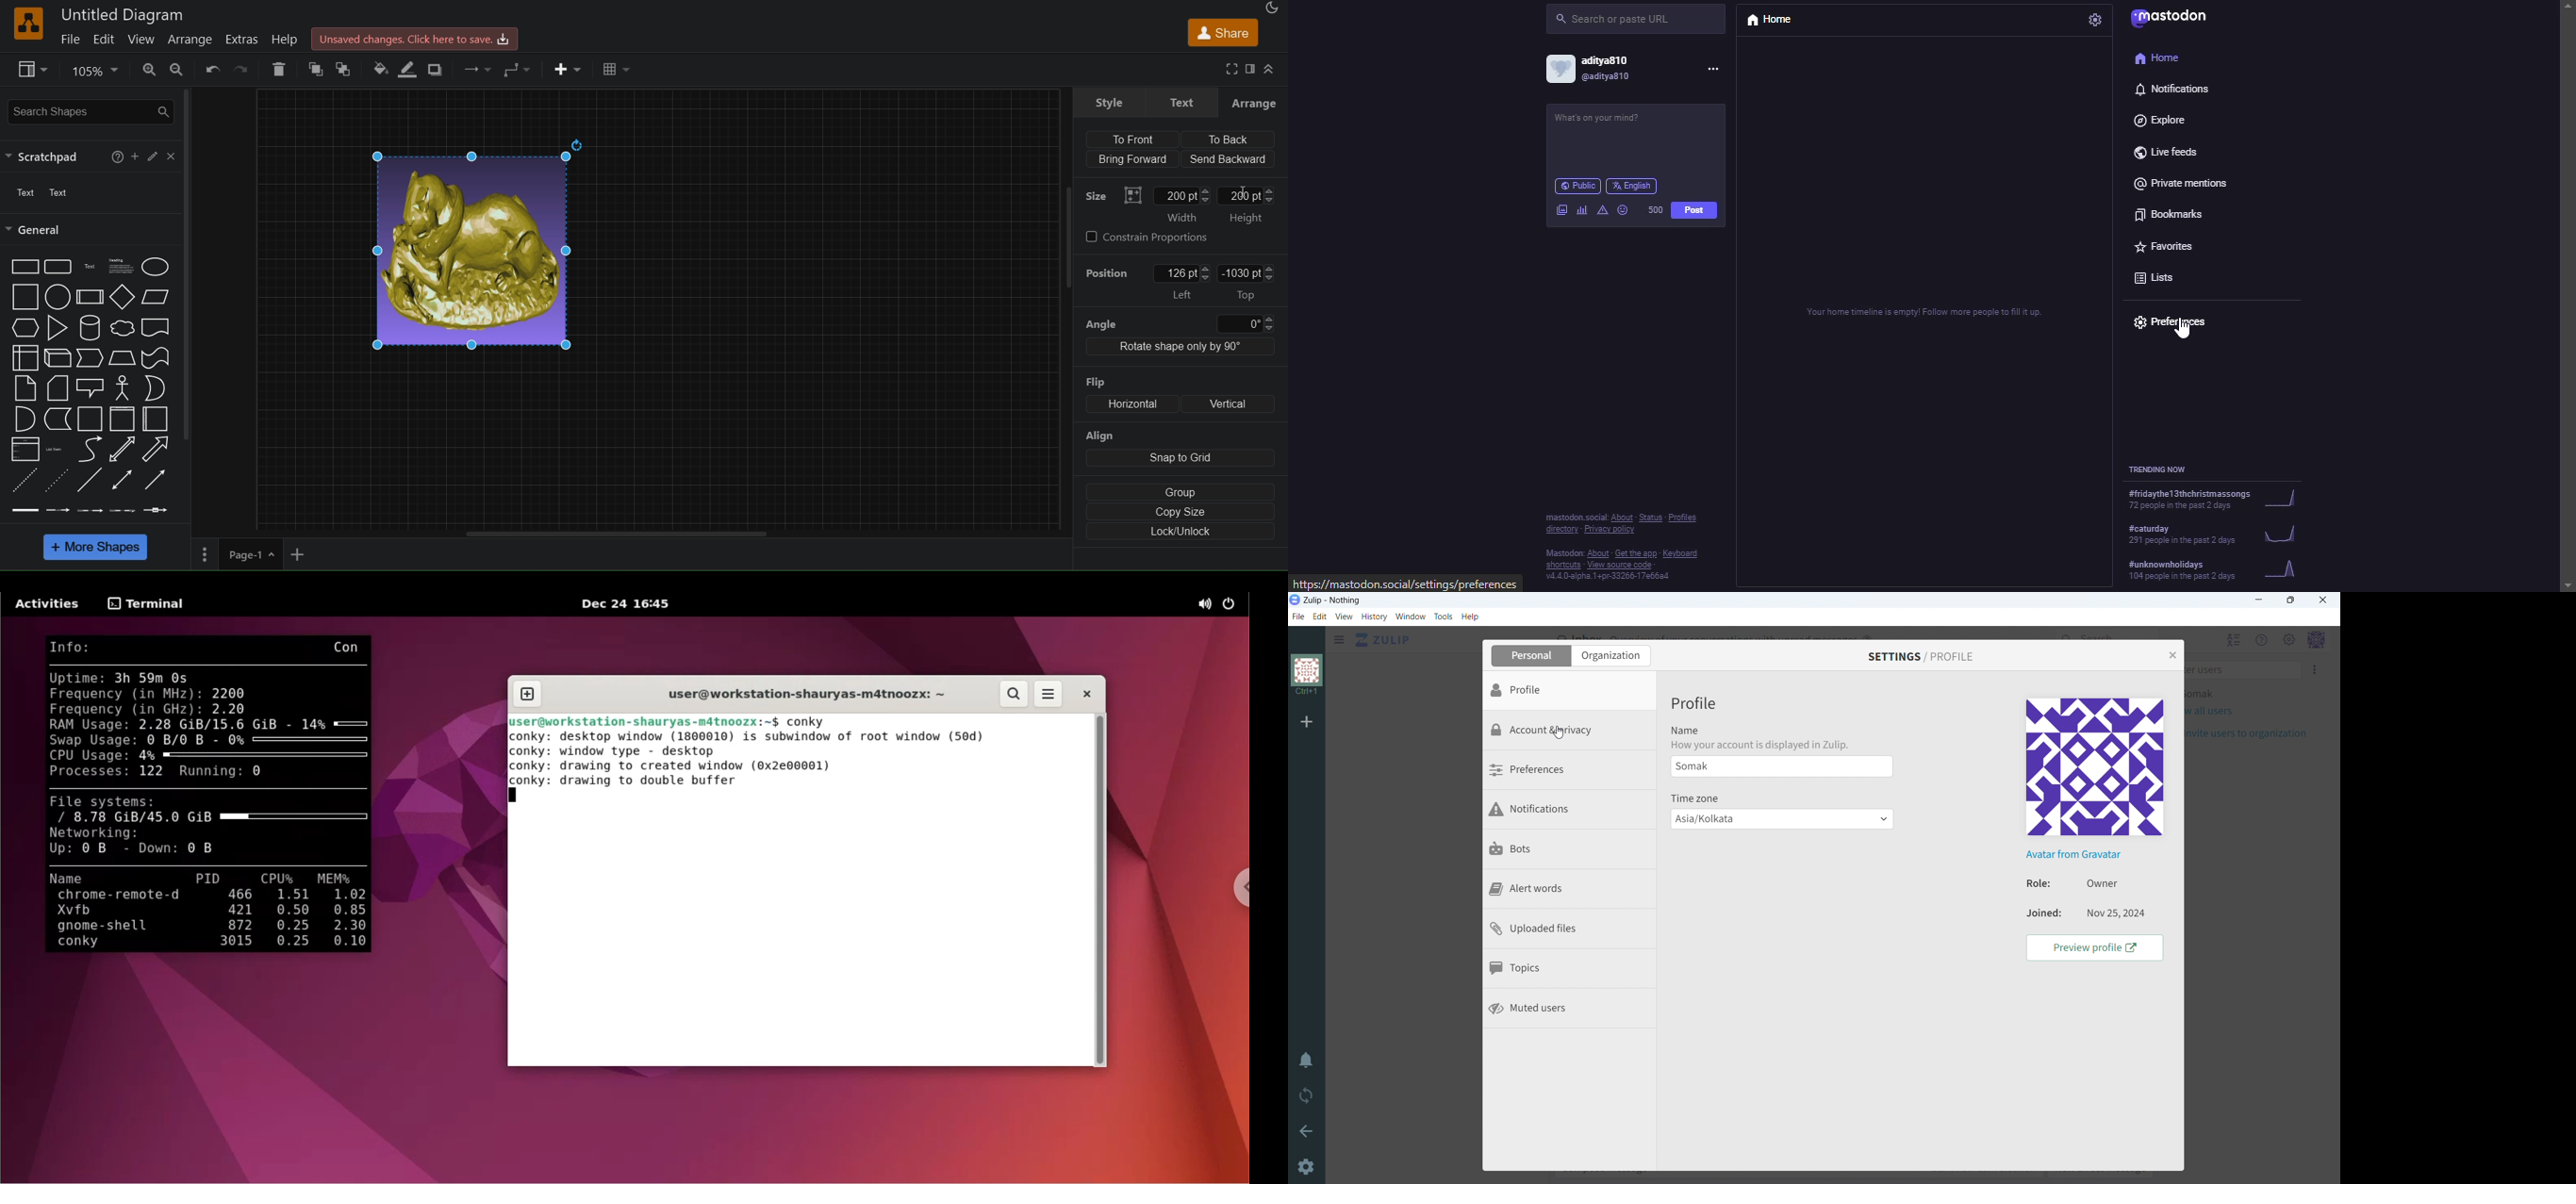 This screenshot has height=1204, width=2576. Describe the element at coordinates (175, 70) in the screenshot. I see `zoom out` at that location.